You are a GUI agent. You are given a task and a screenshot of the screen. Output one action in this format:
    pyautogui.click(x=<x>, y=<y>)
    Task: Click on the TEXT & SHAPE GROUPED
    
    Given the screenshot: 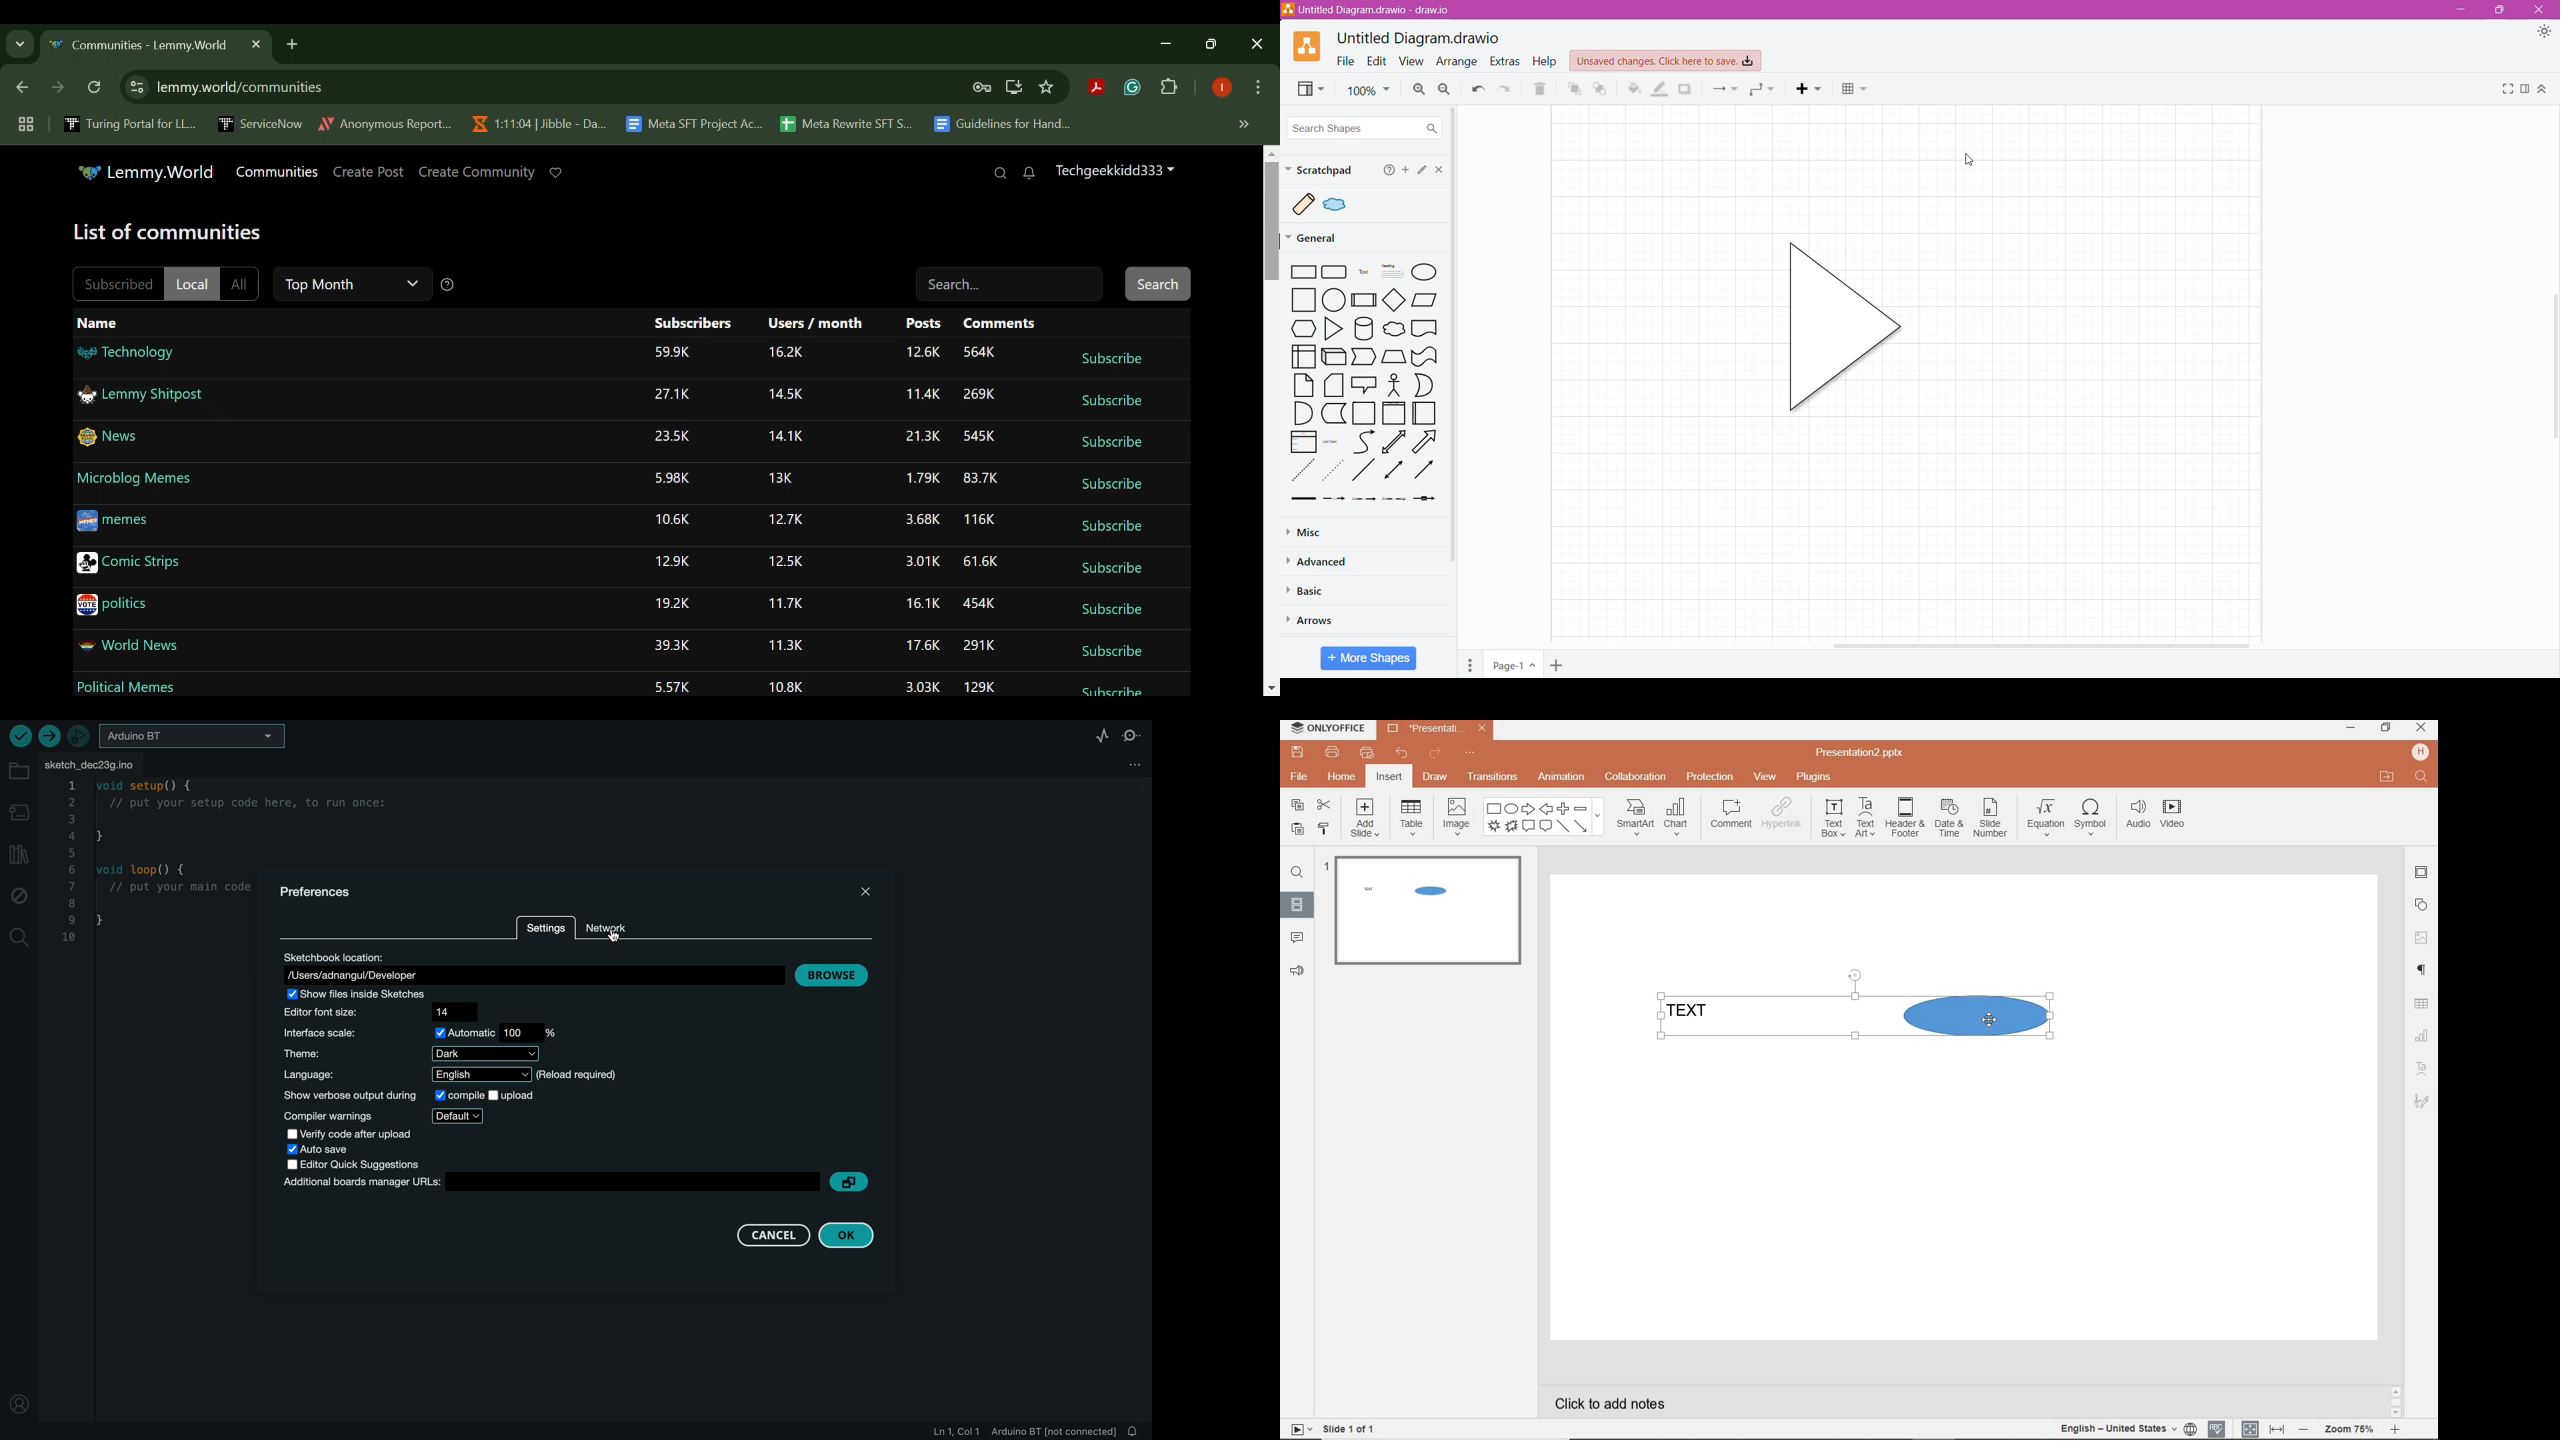 What is the action you would take?
    pyautogui.click(x=1869, y=1017)
    